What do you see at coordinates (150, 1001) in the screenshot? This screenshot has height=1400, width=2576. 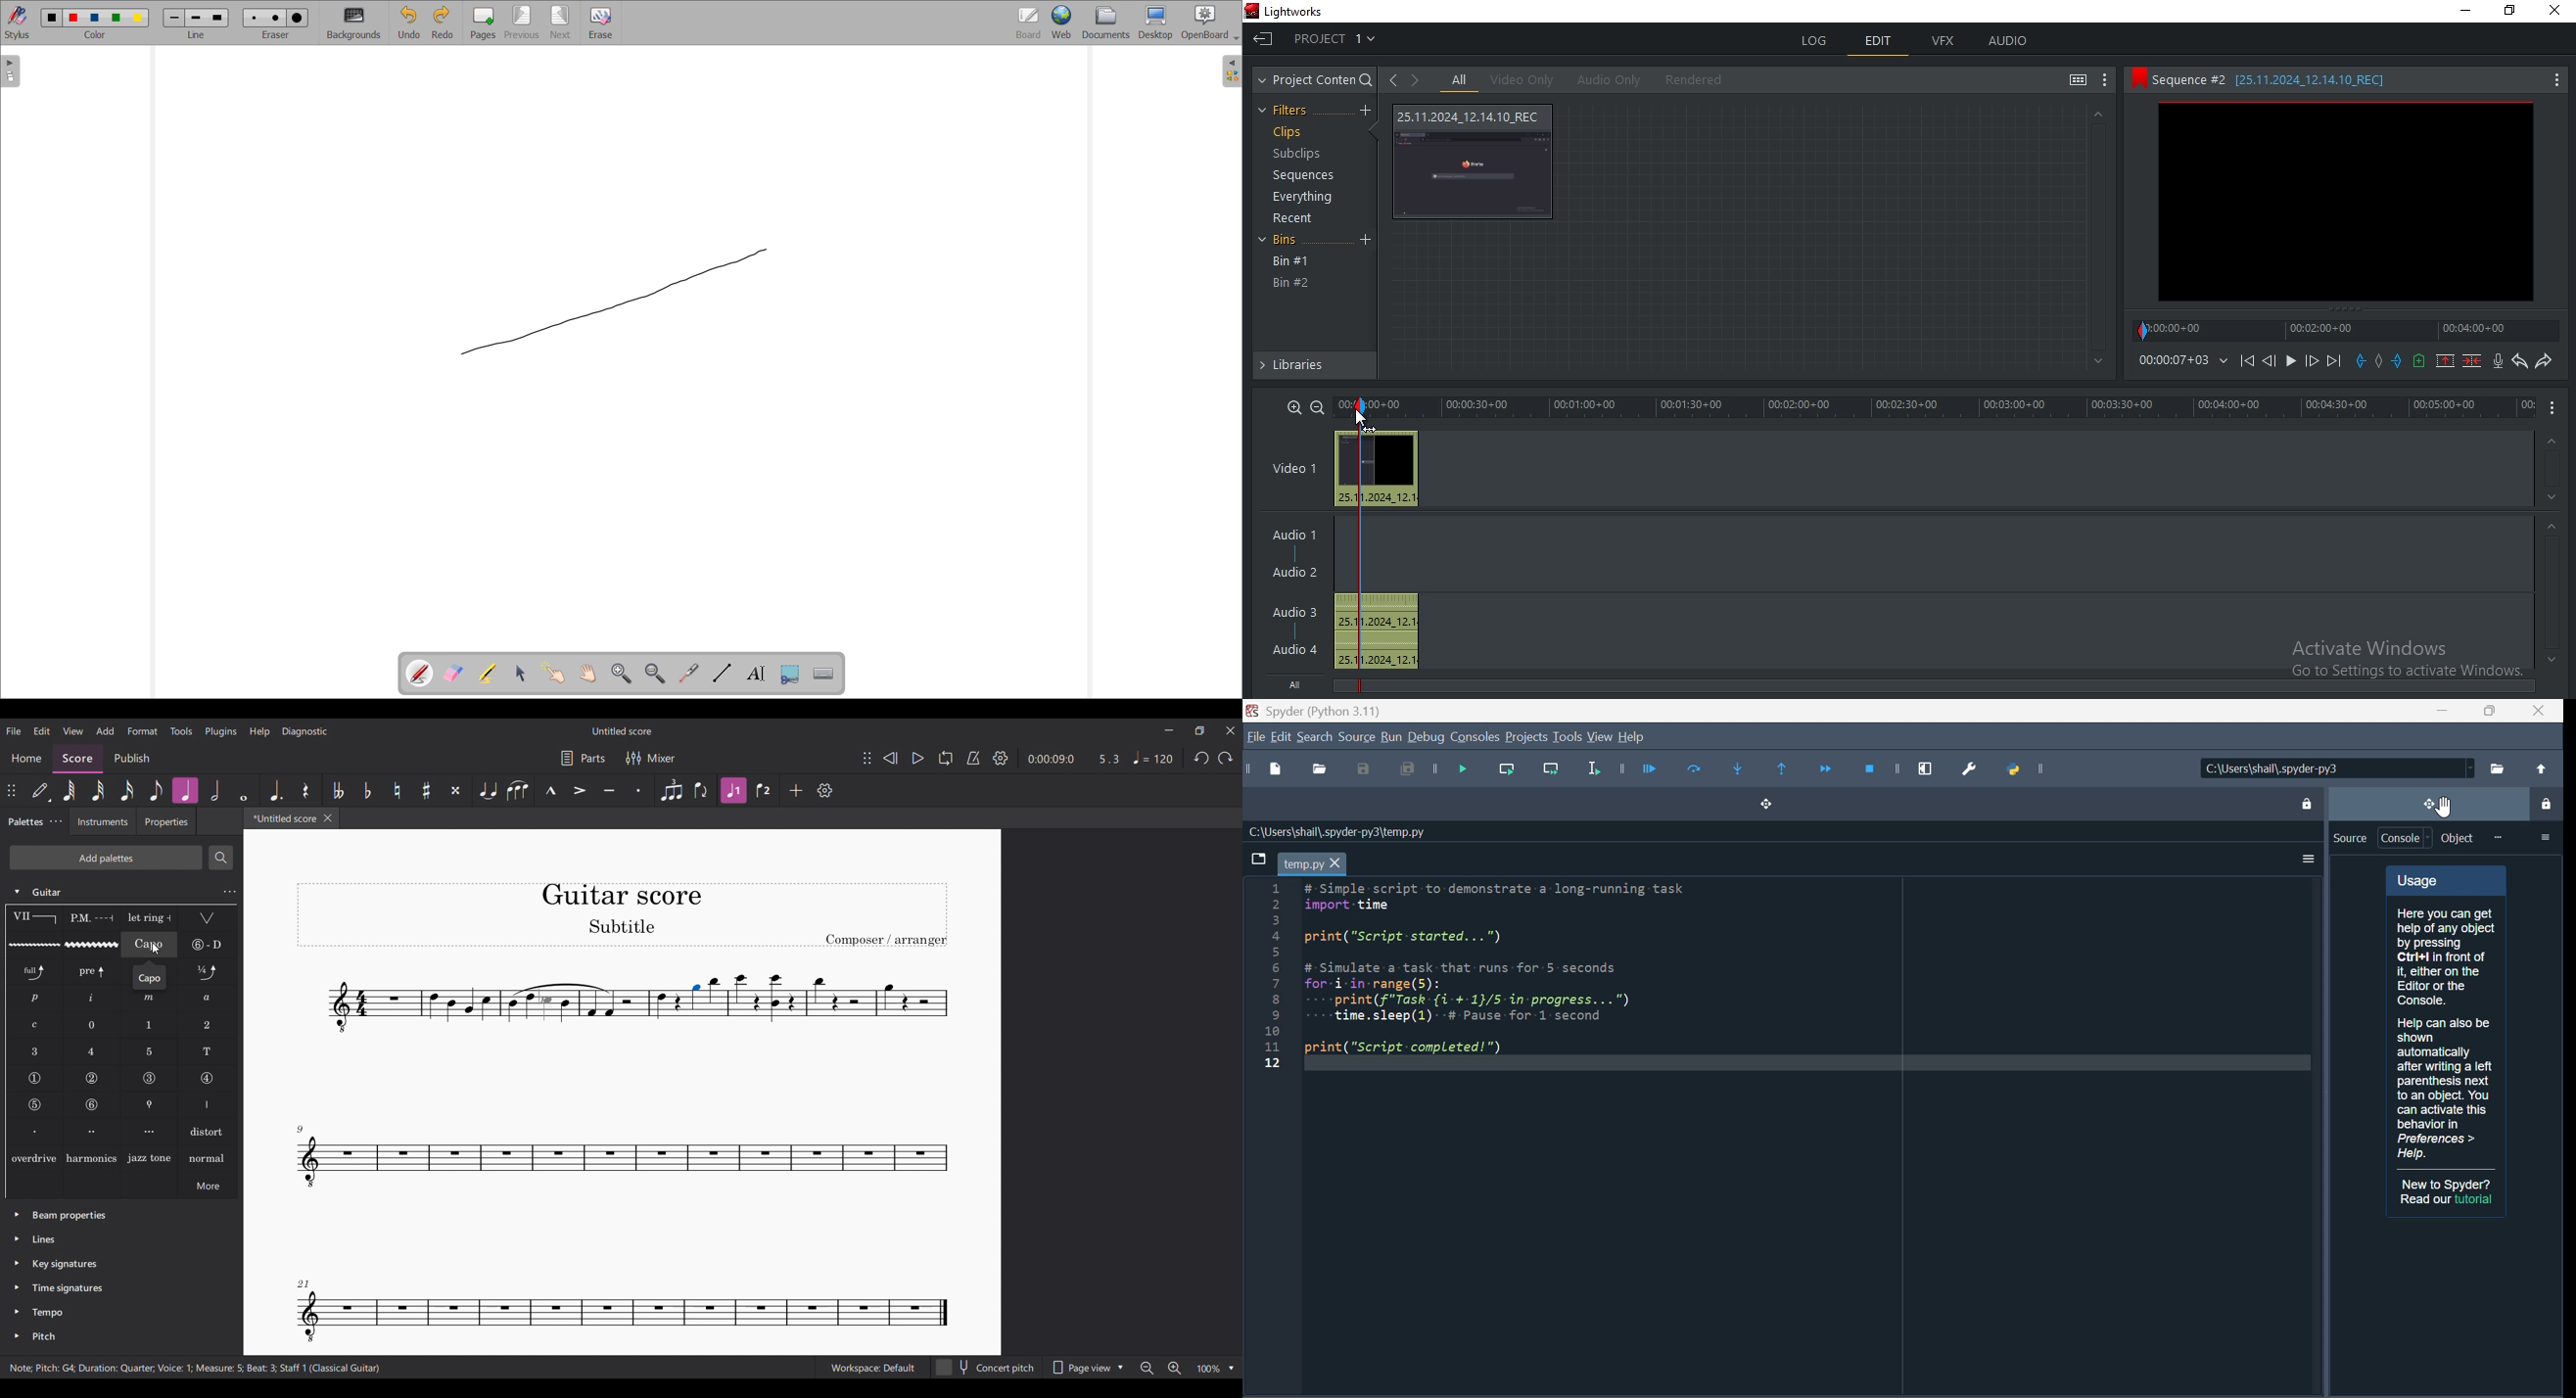 I see `RH guitar fingering m` at bounding box center [150, 1001].